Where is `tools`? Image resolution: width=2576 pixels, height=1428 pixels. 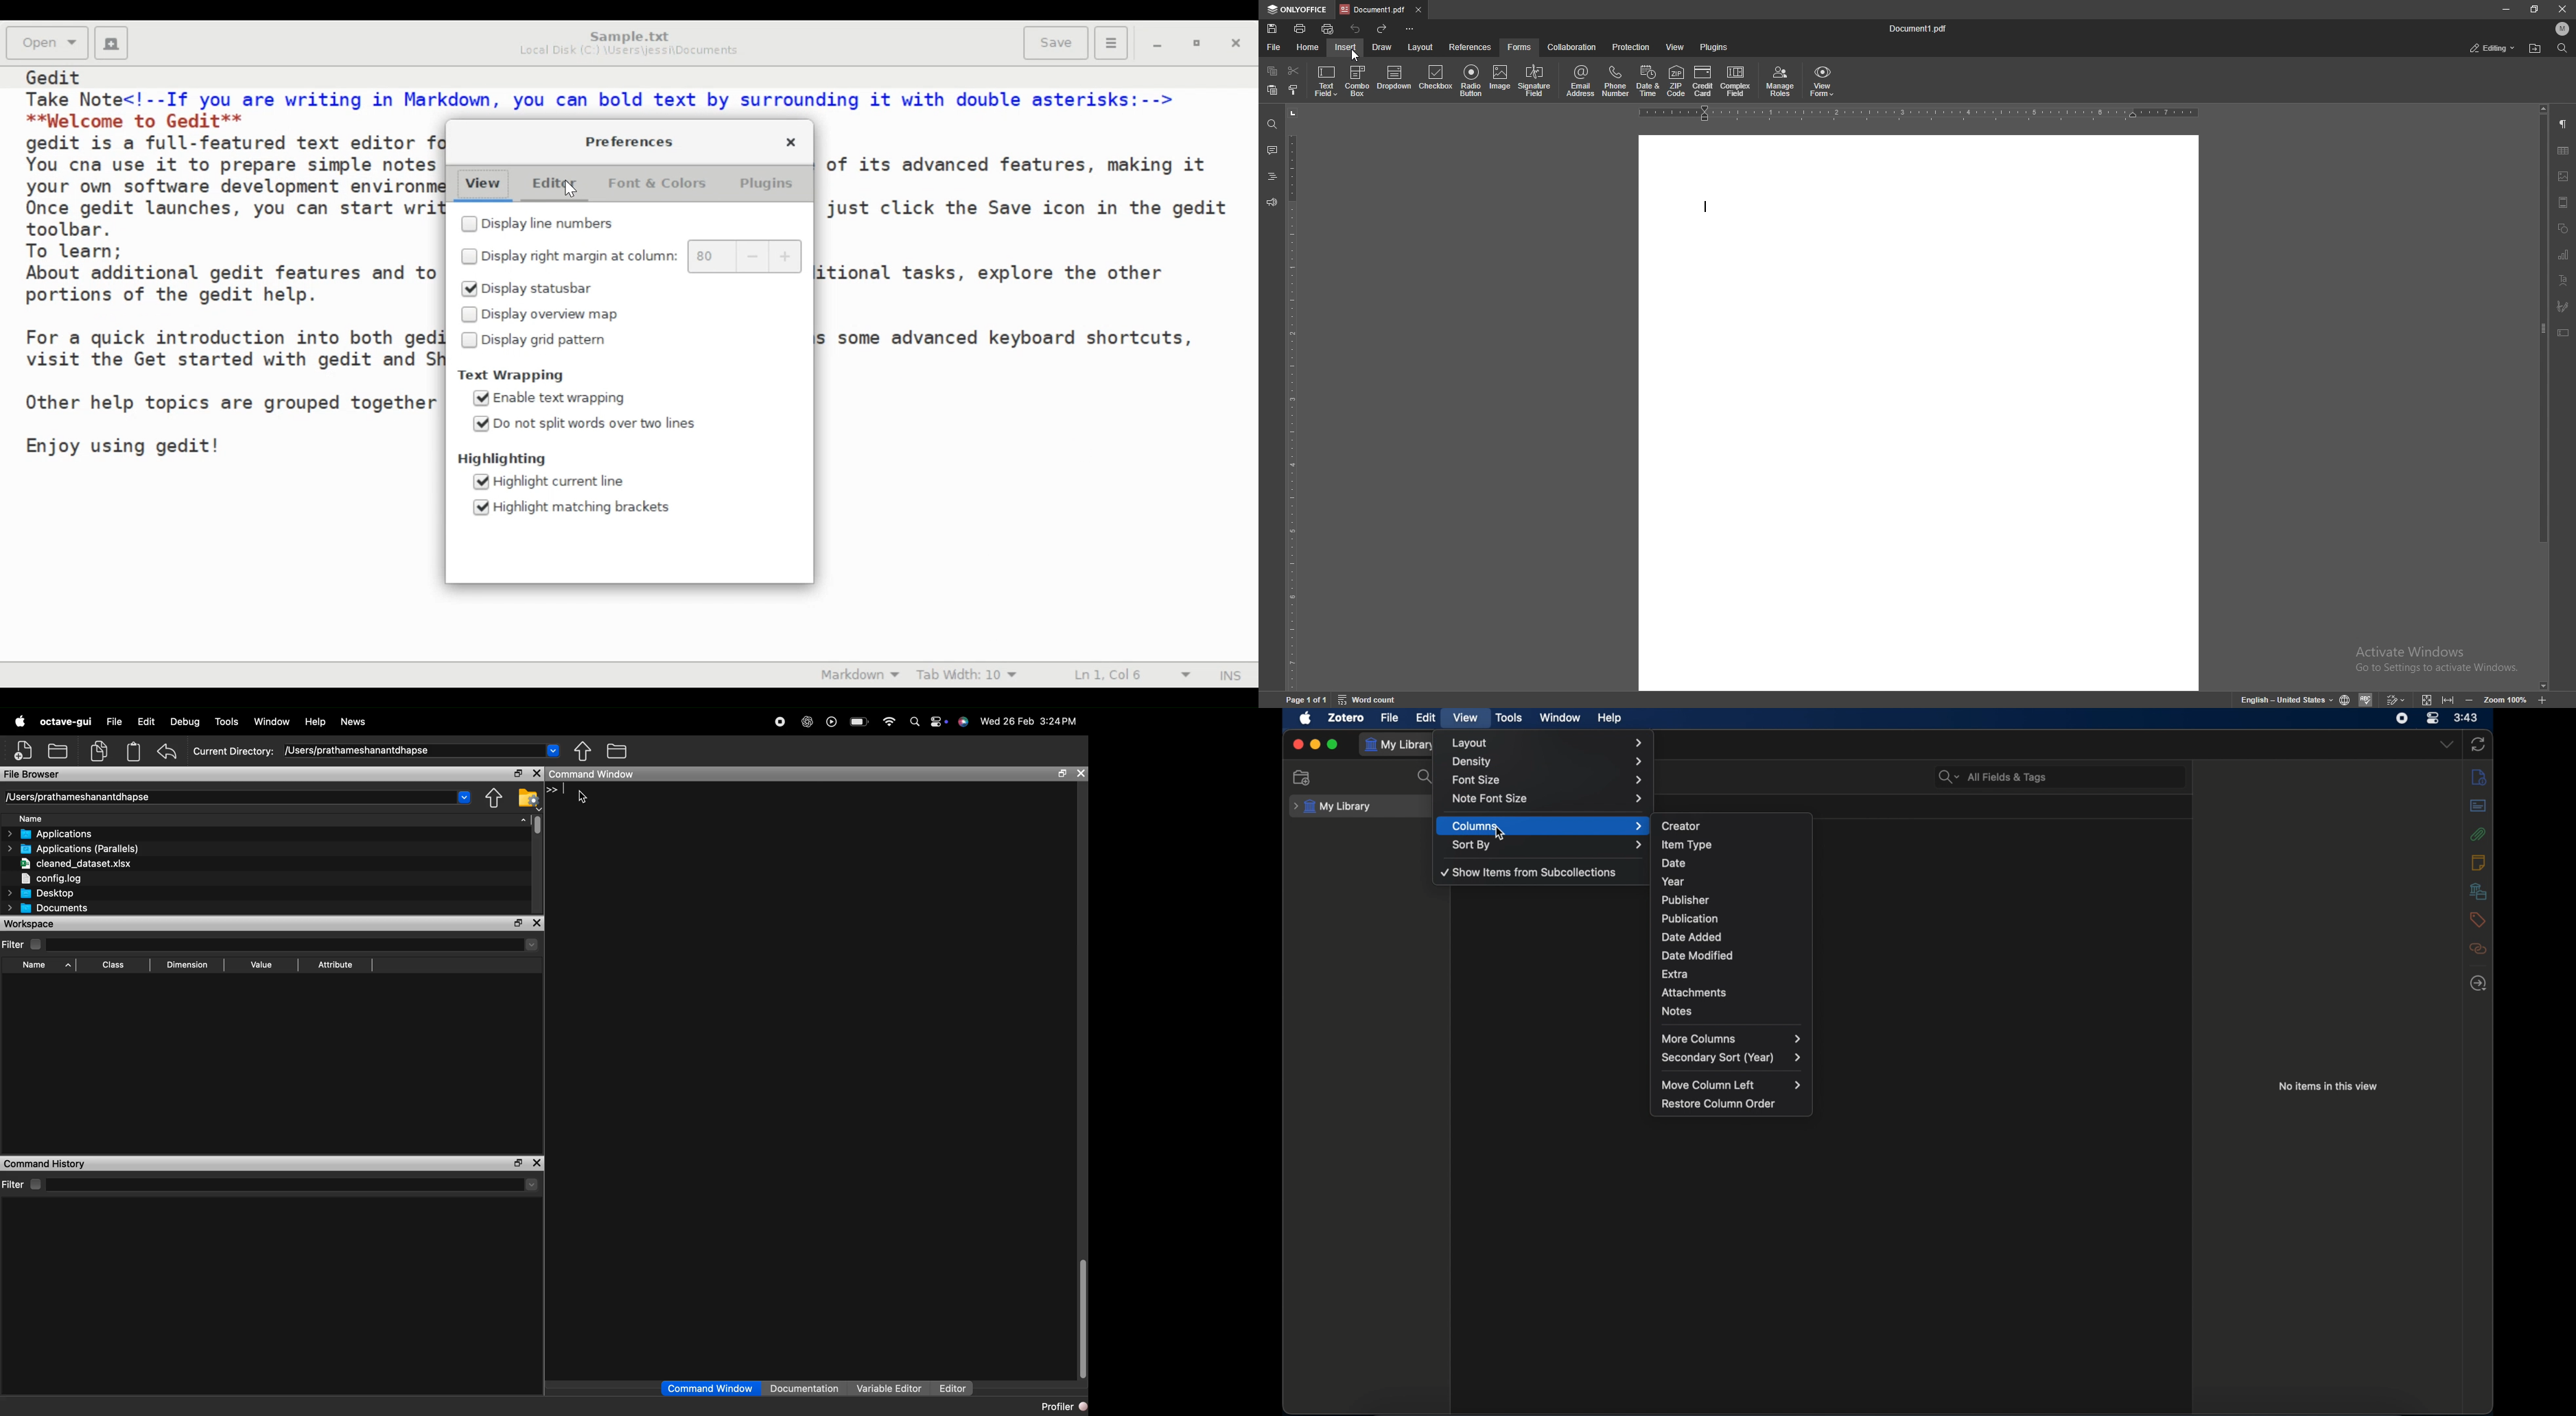 tools is located at coordinates (1509, 717).